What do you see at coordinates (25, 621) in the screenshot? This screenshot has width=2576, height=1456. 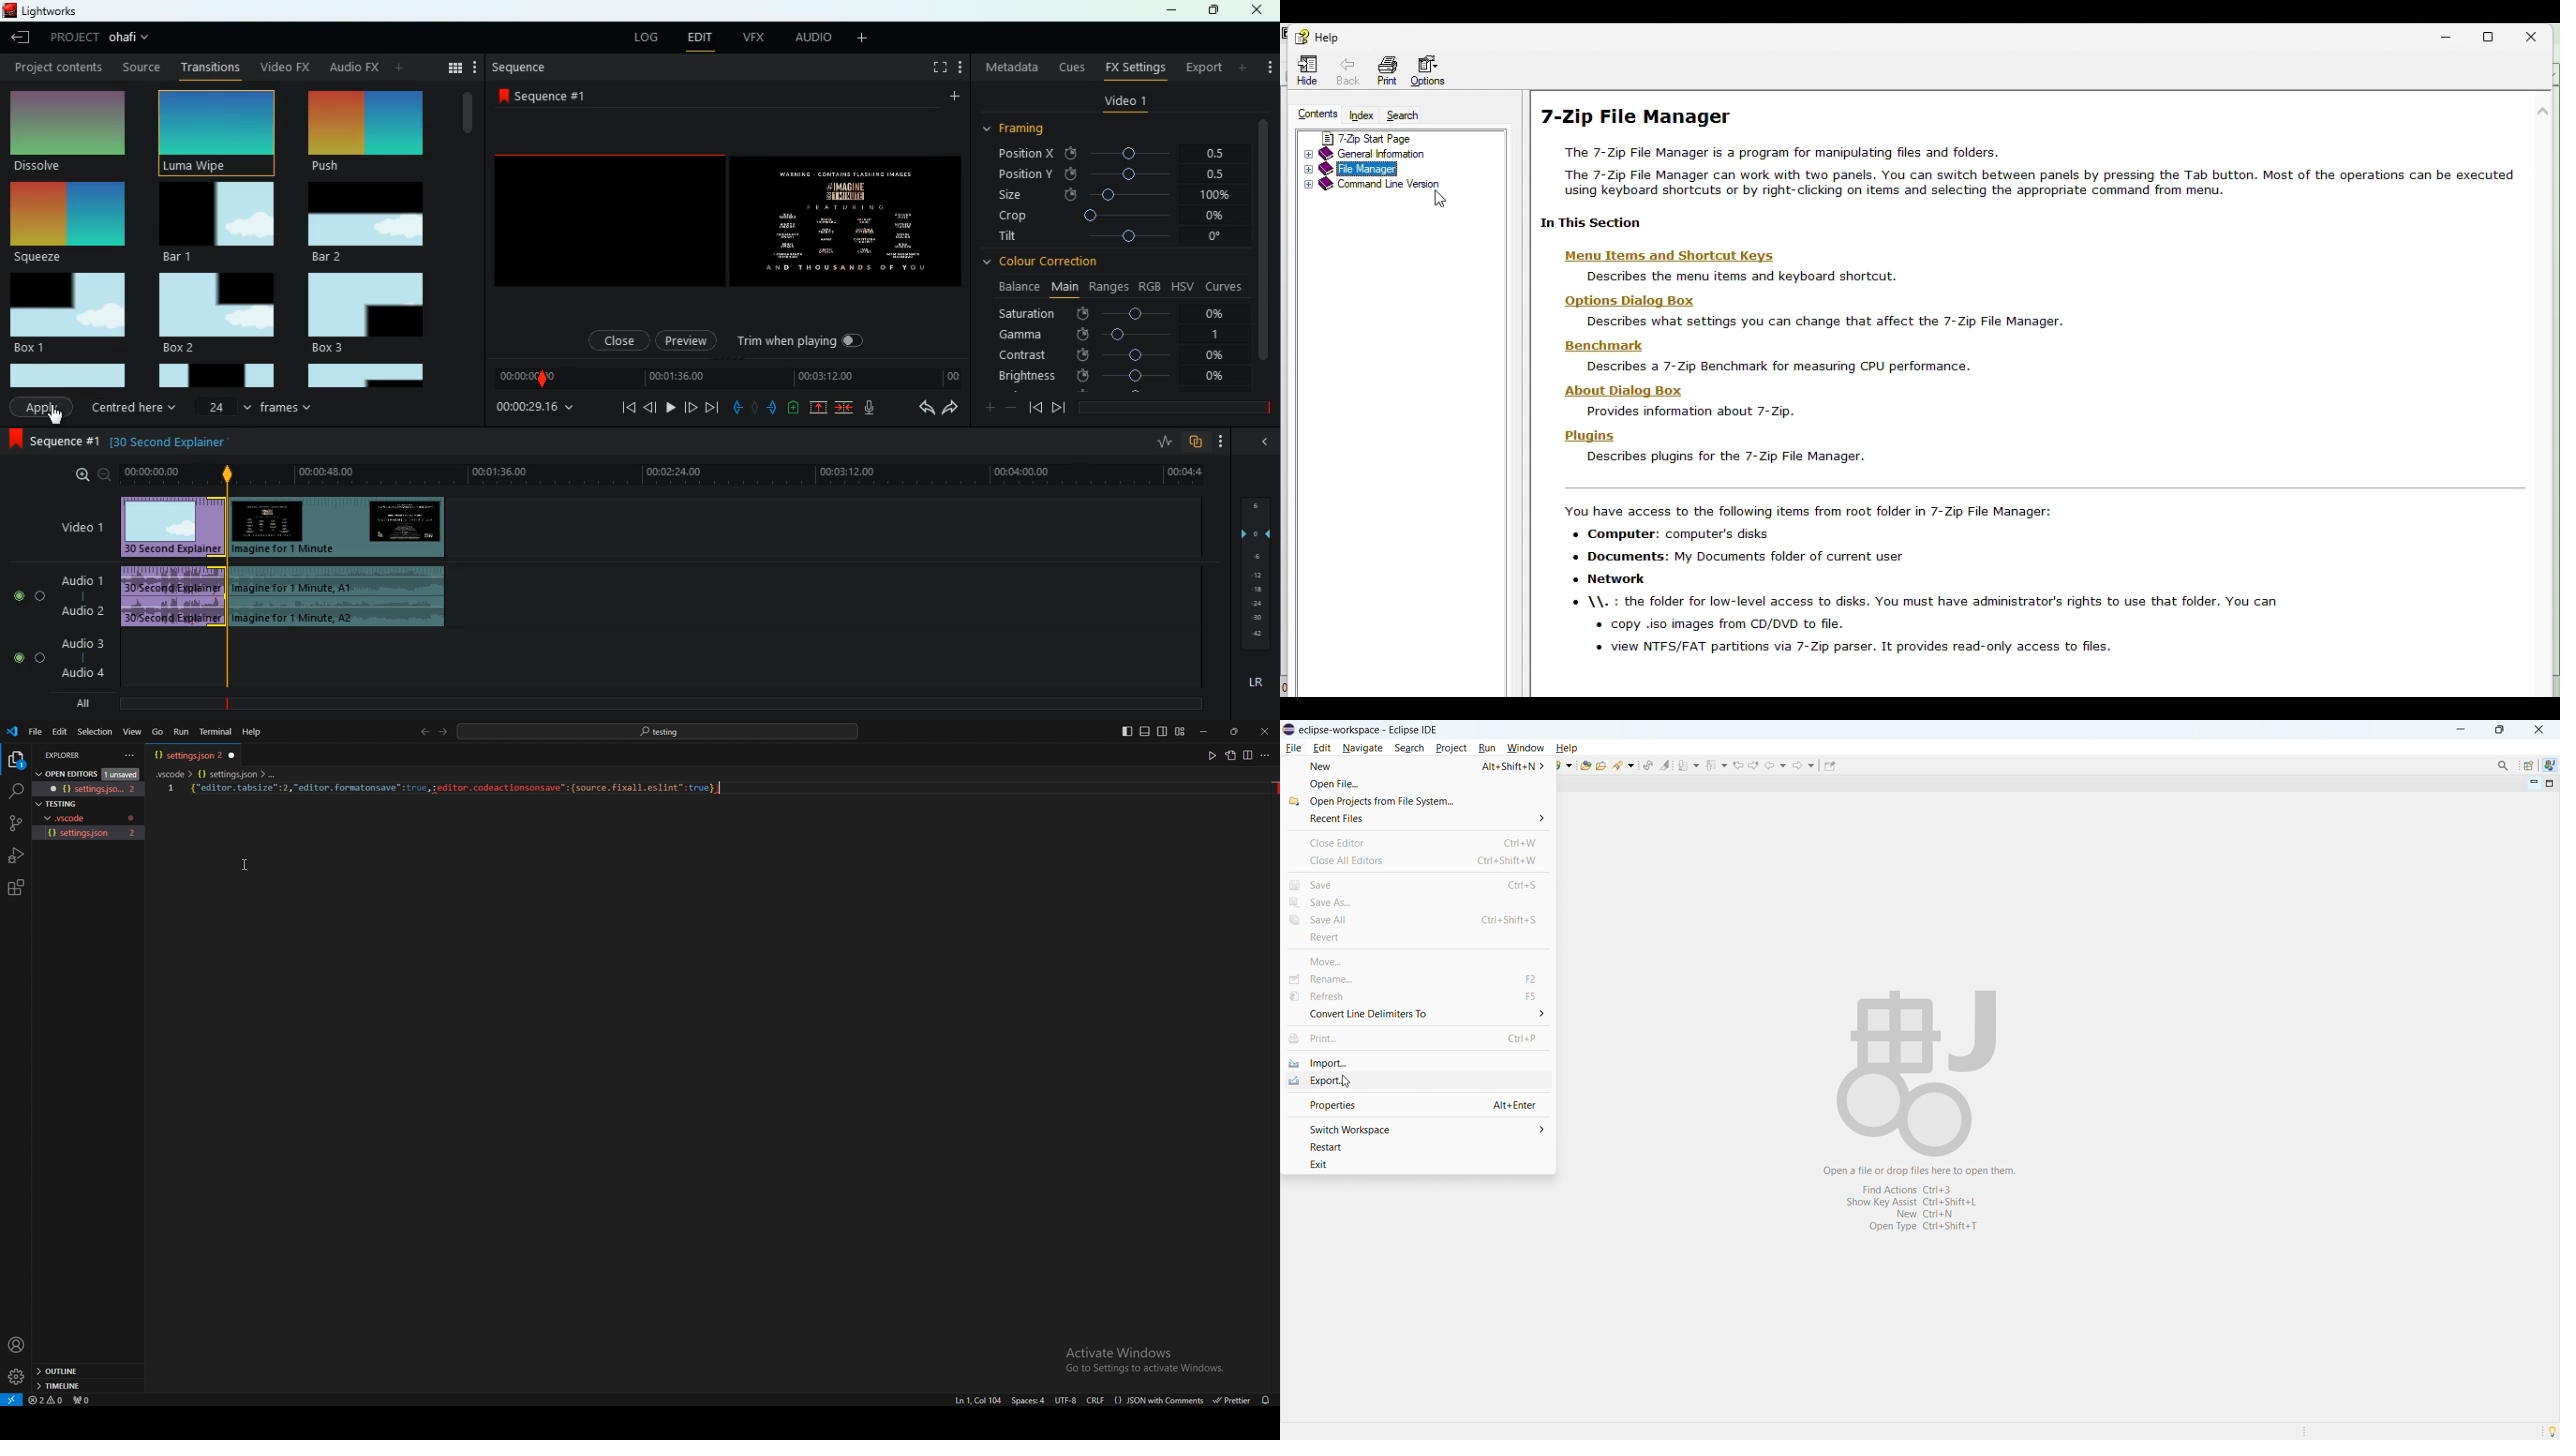 I see `radio button` at bounding box center [25, 621].